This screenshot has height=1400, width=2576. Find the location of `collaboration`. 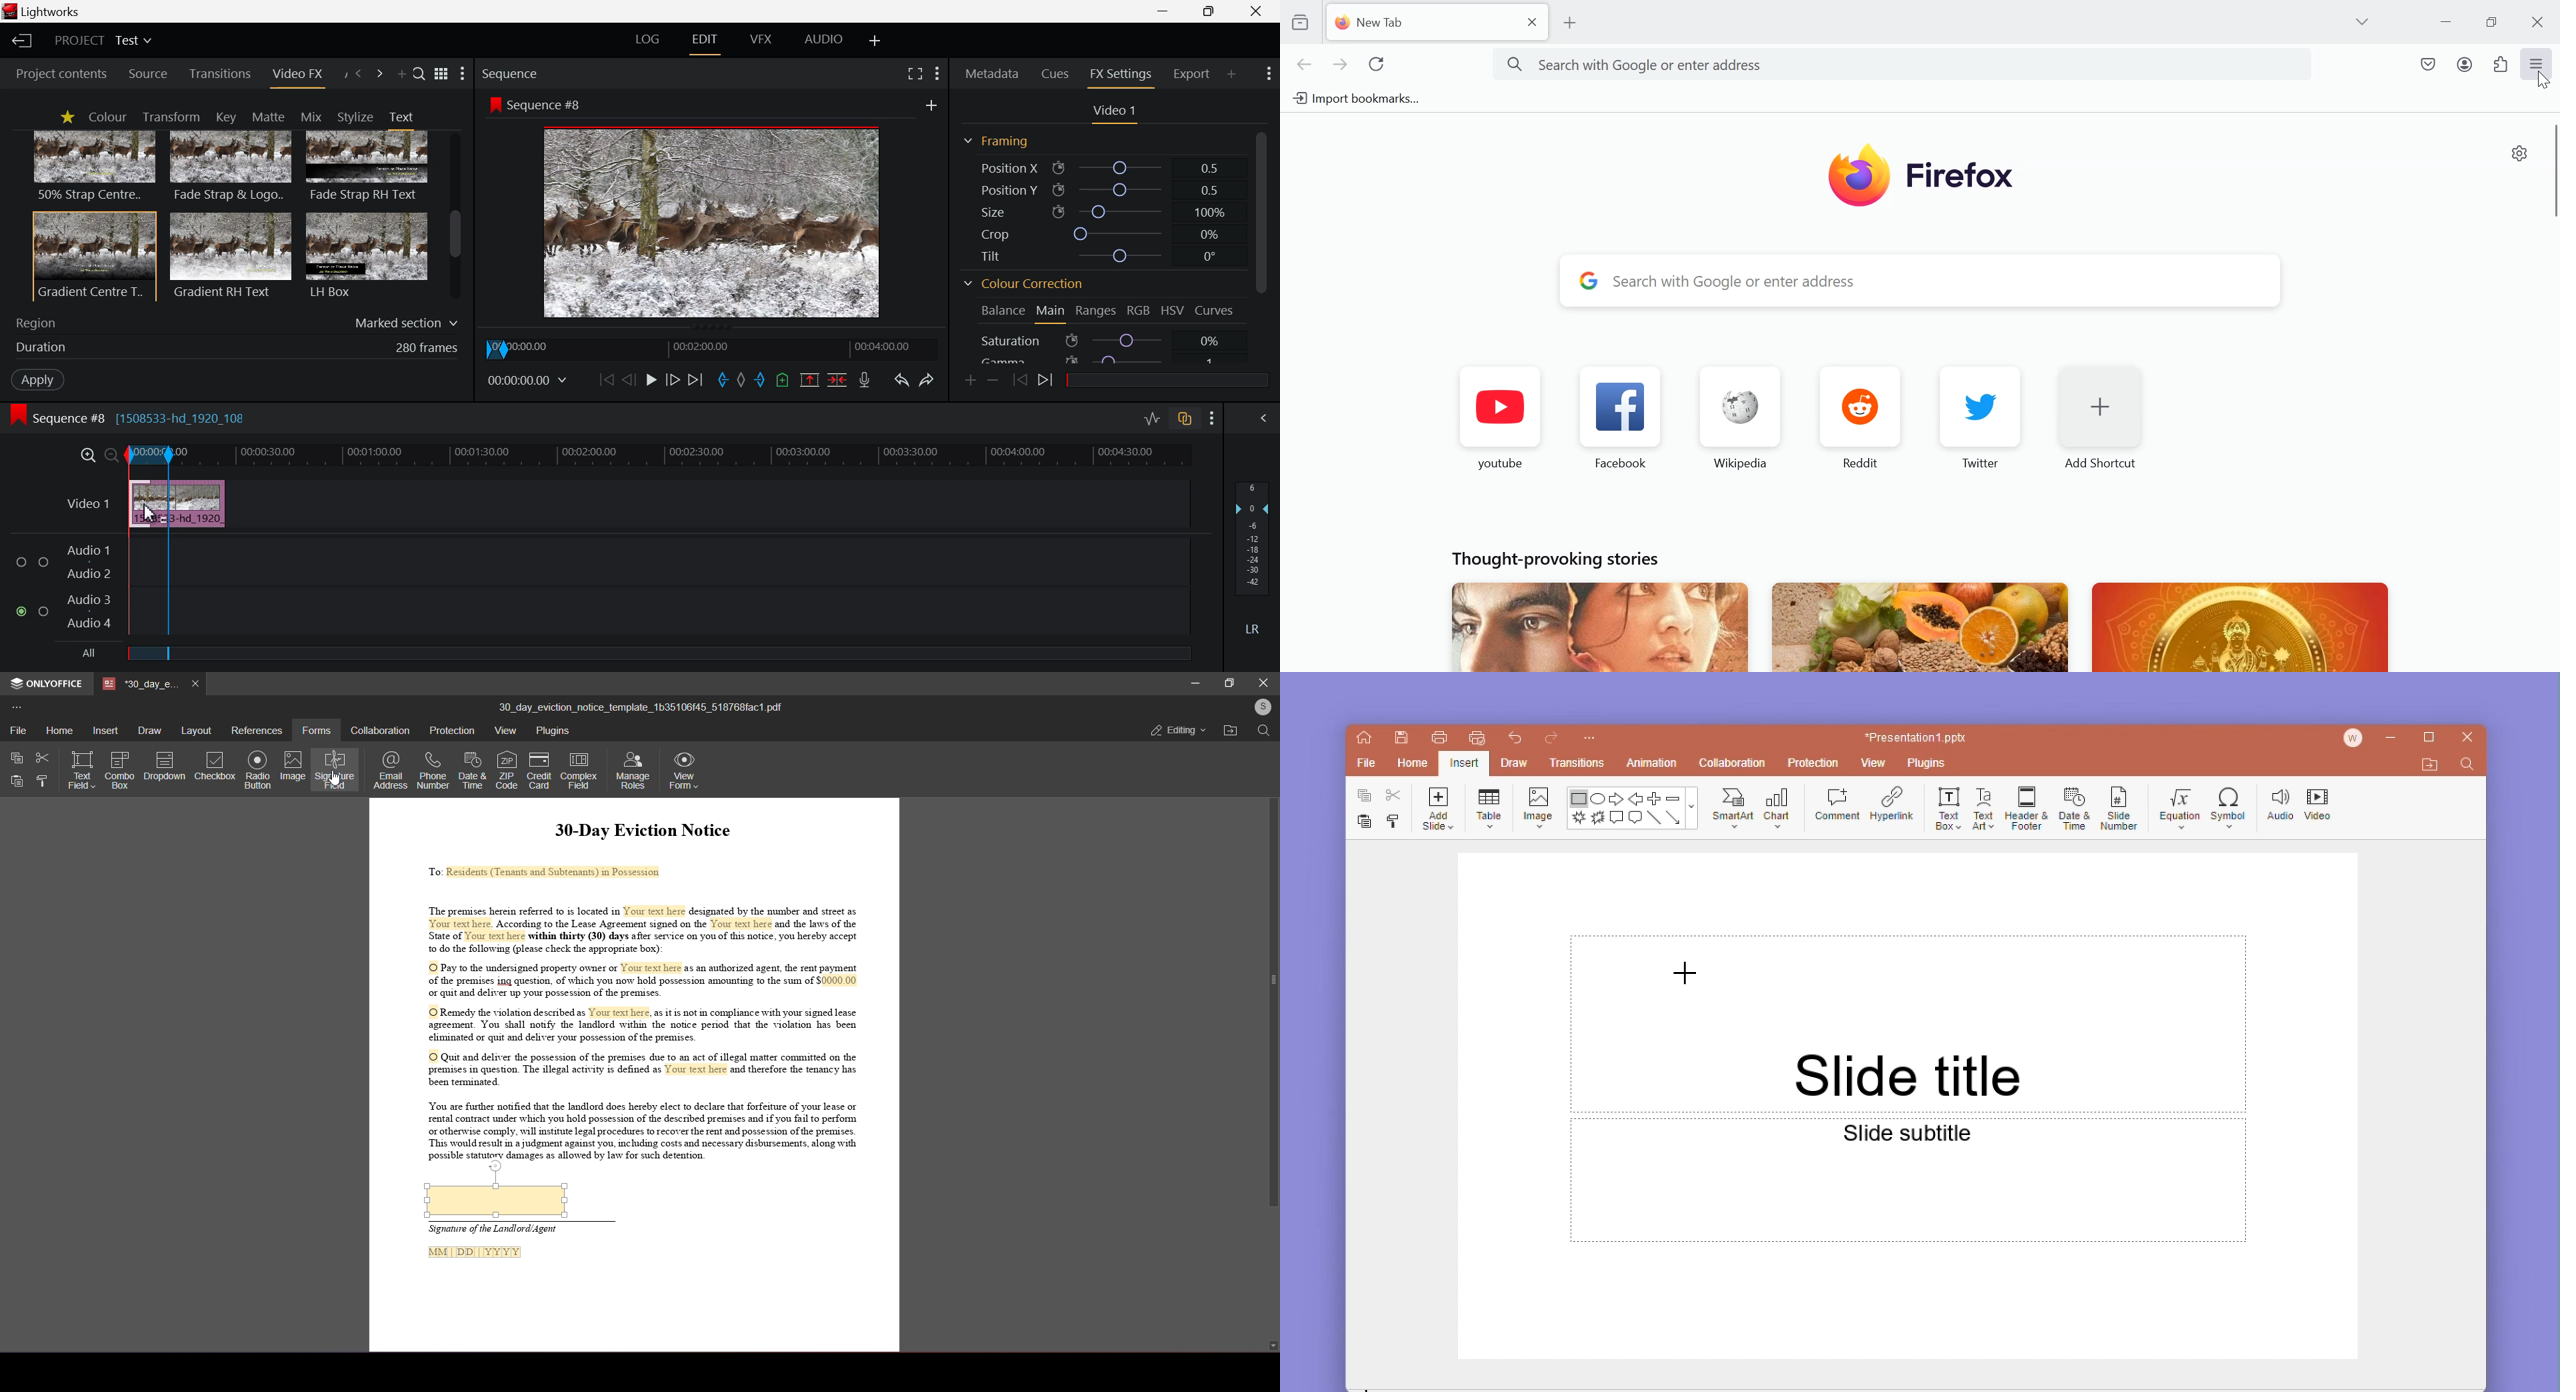

collaboration is located at coordinates (382, 729).